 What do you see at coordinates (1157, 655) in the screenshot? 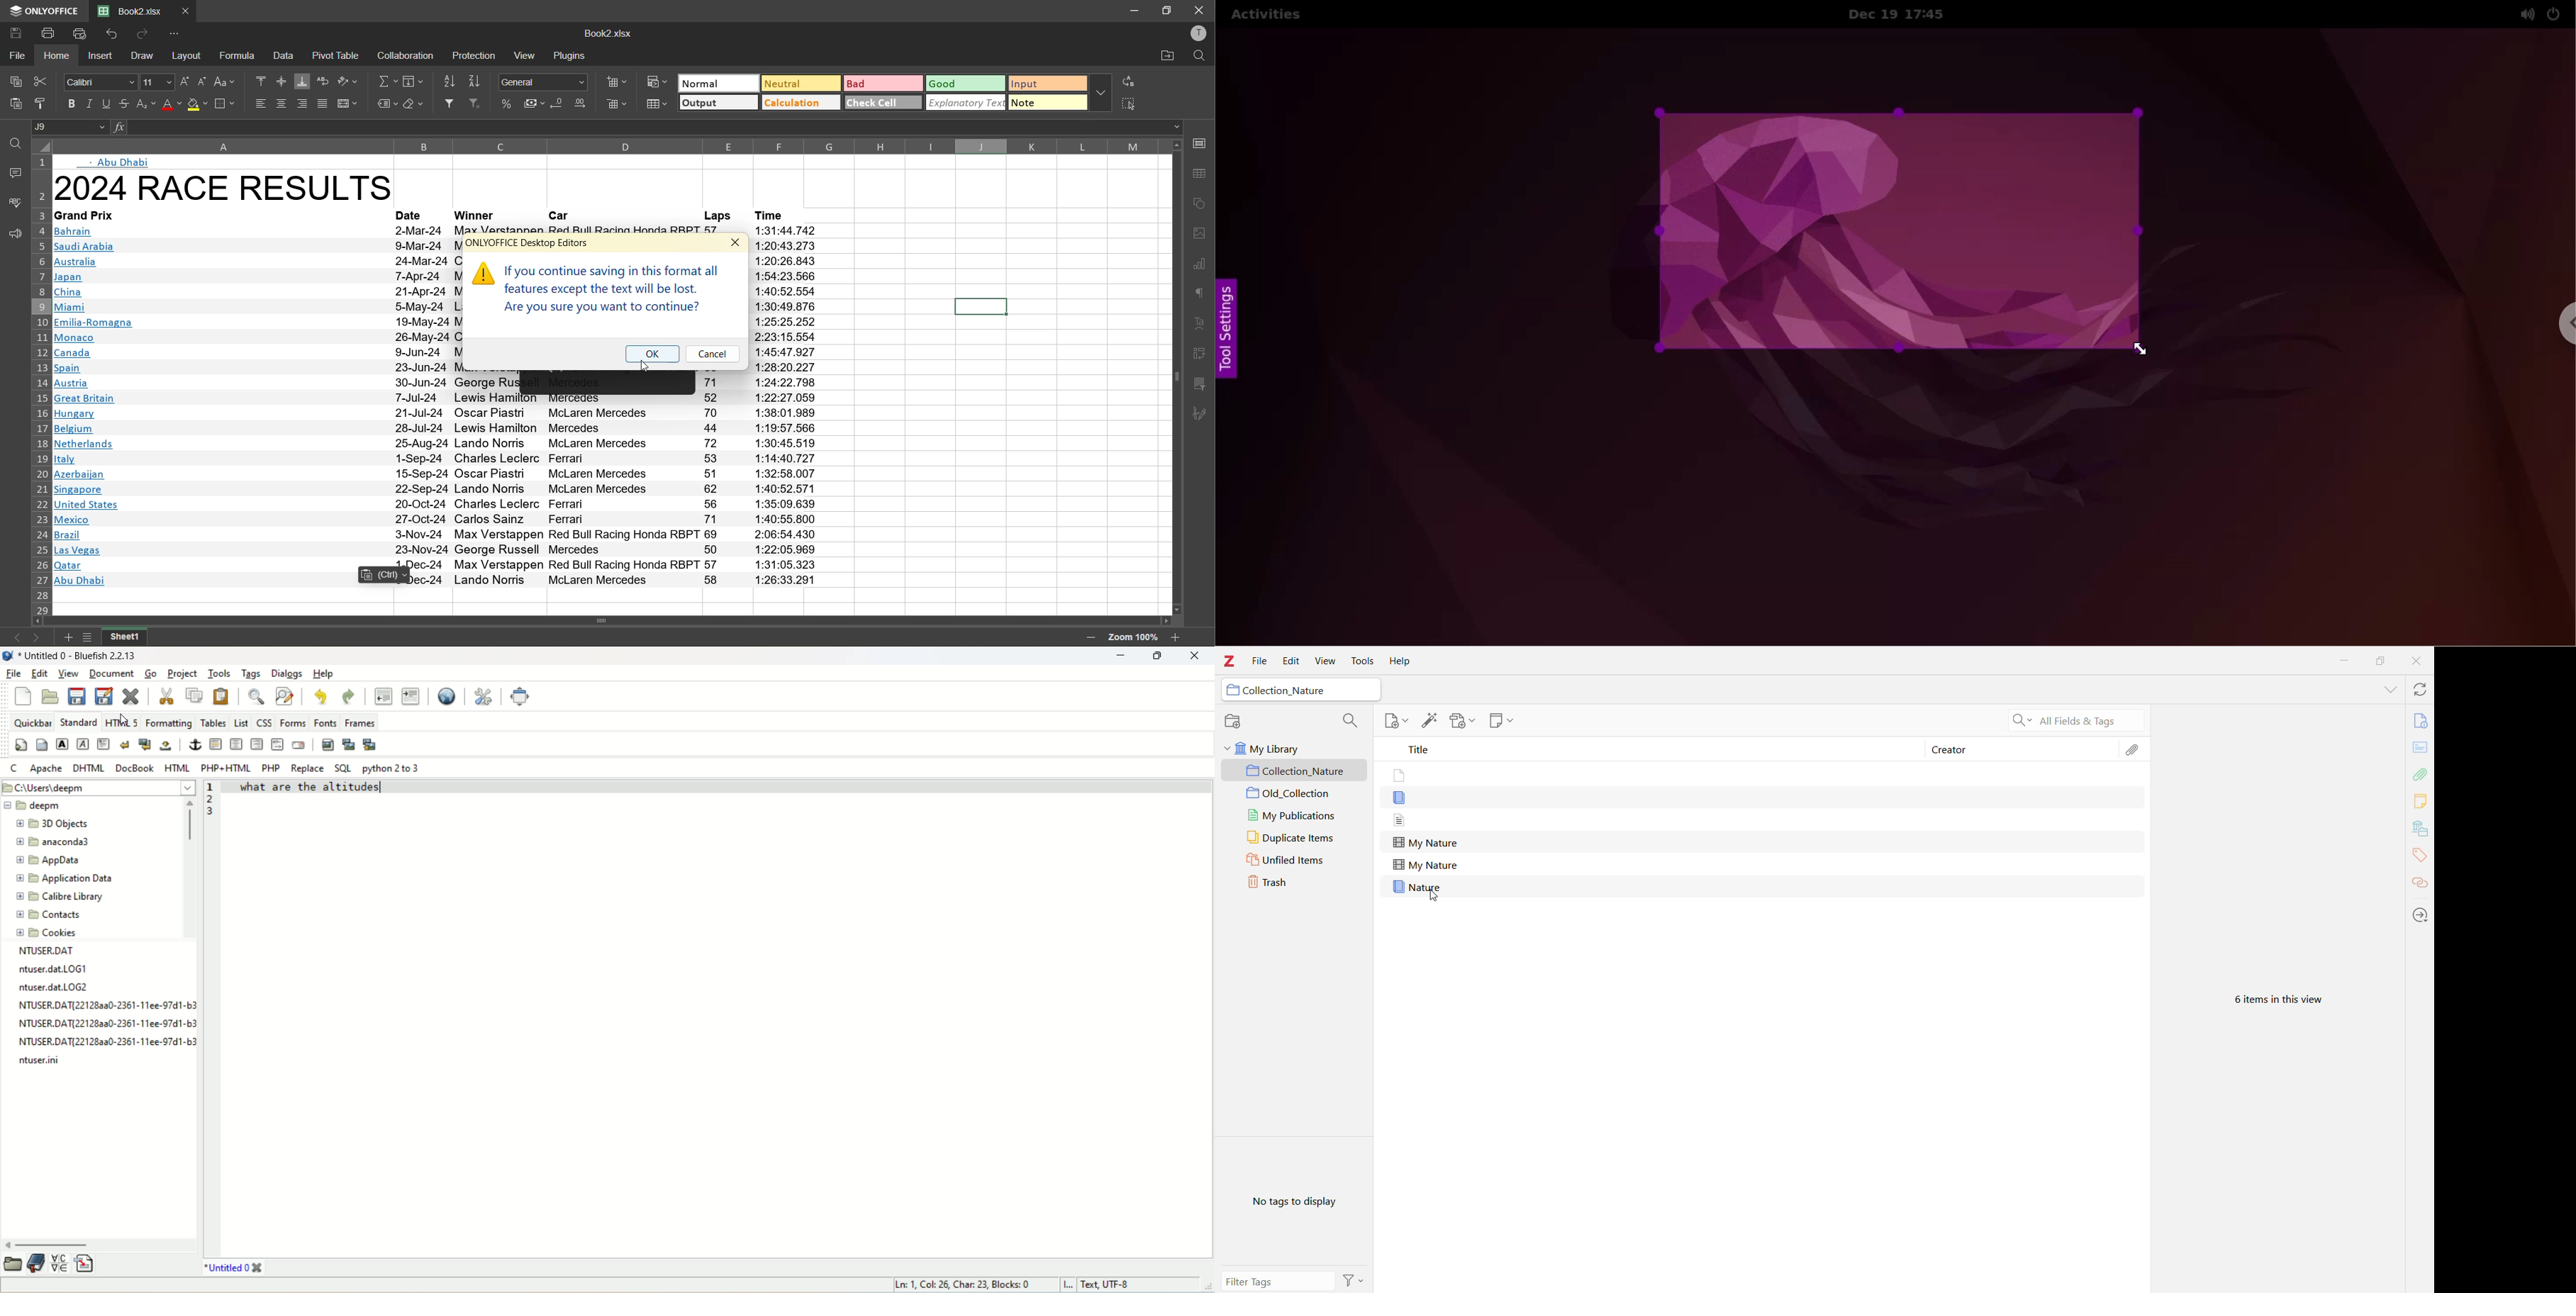
I see `restore down` at bounding box center [1157, 655].